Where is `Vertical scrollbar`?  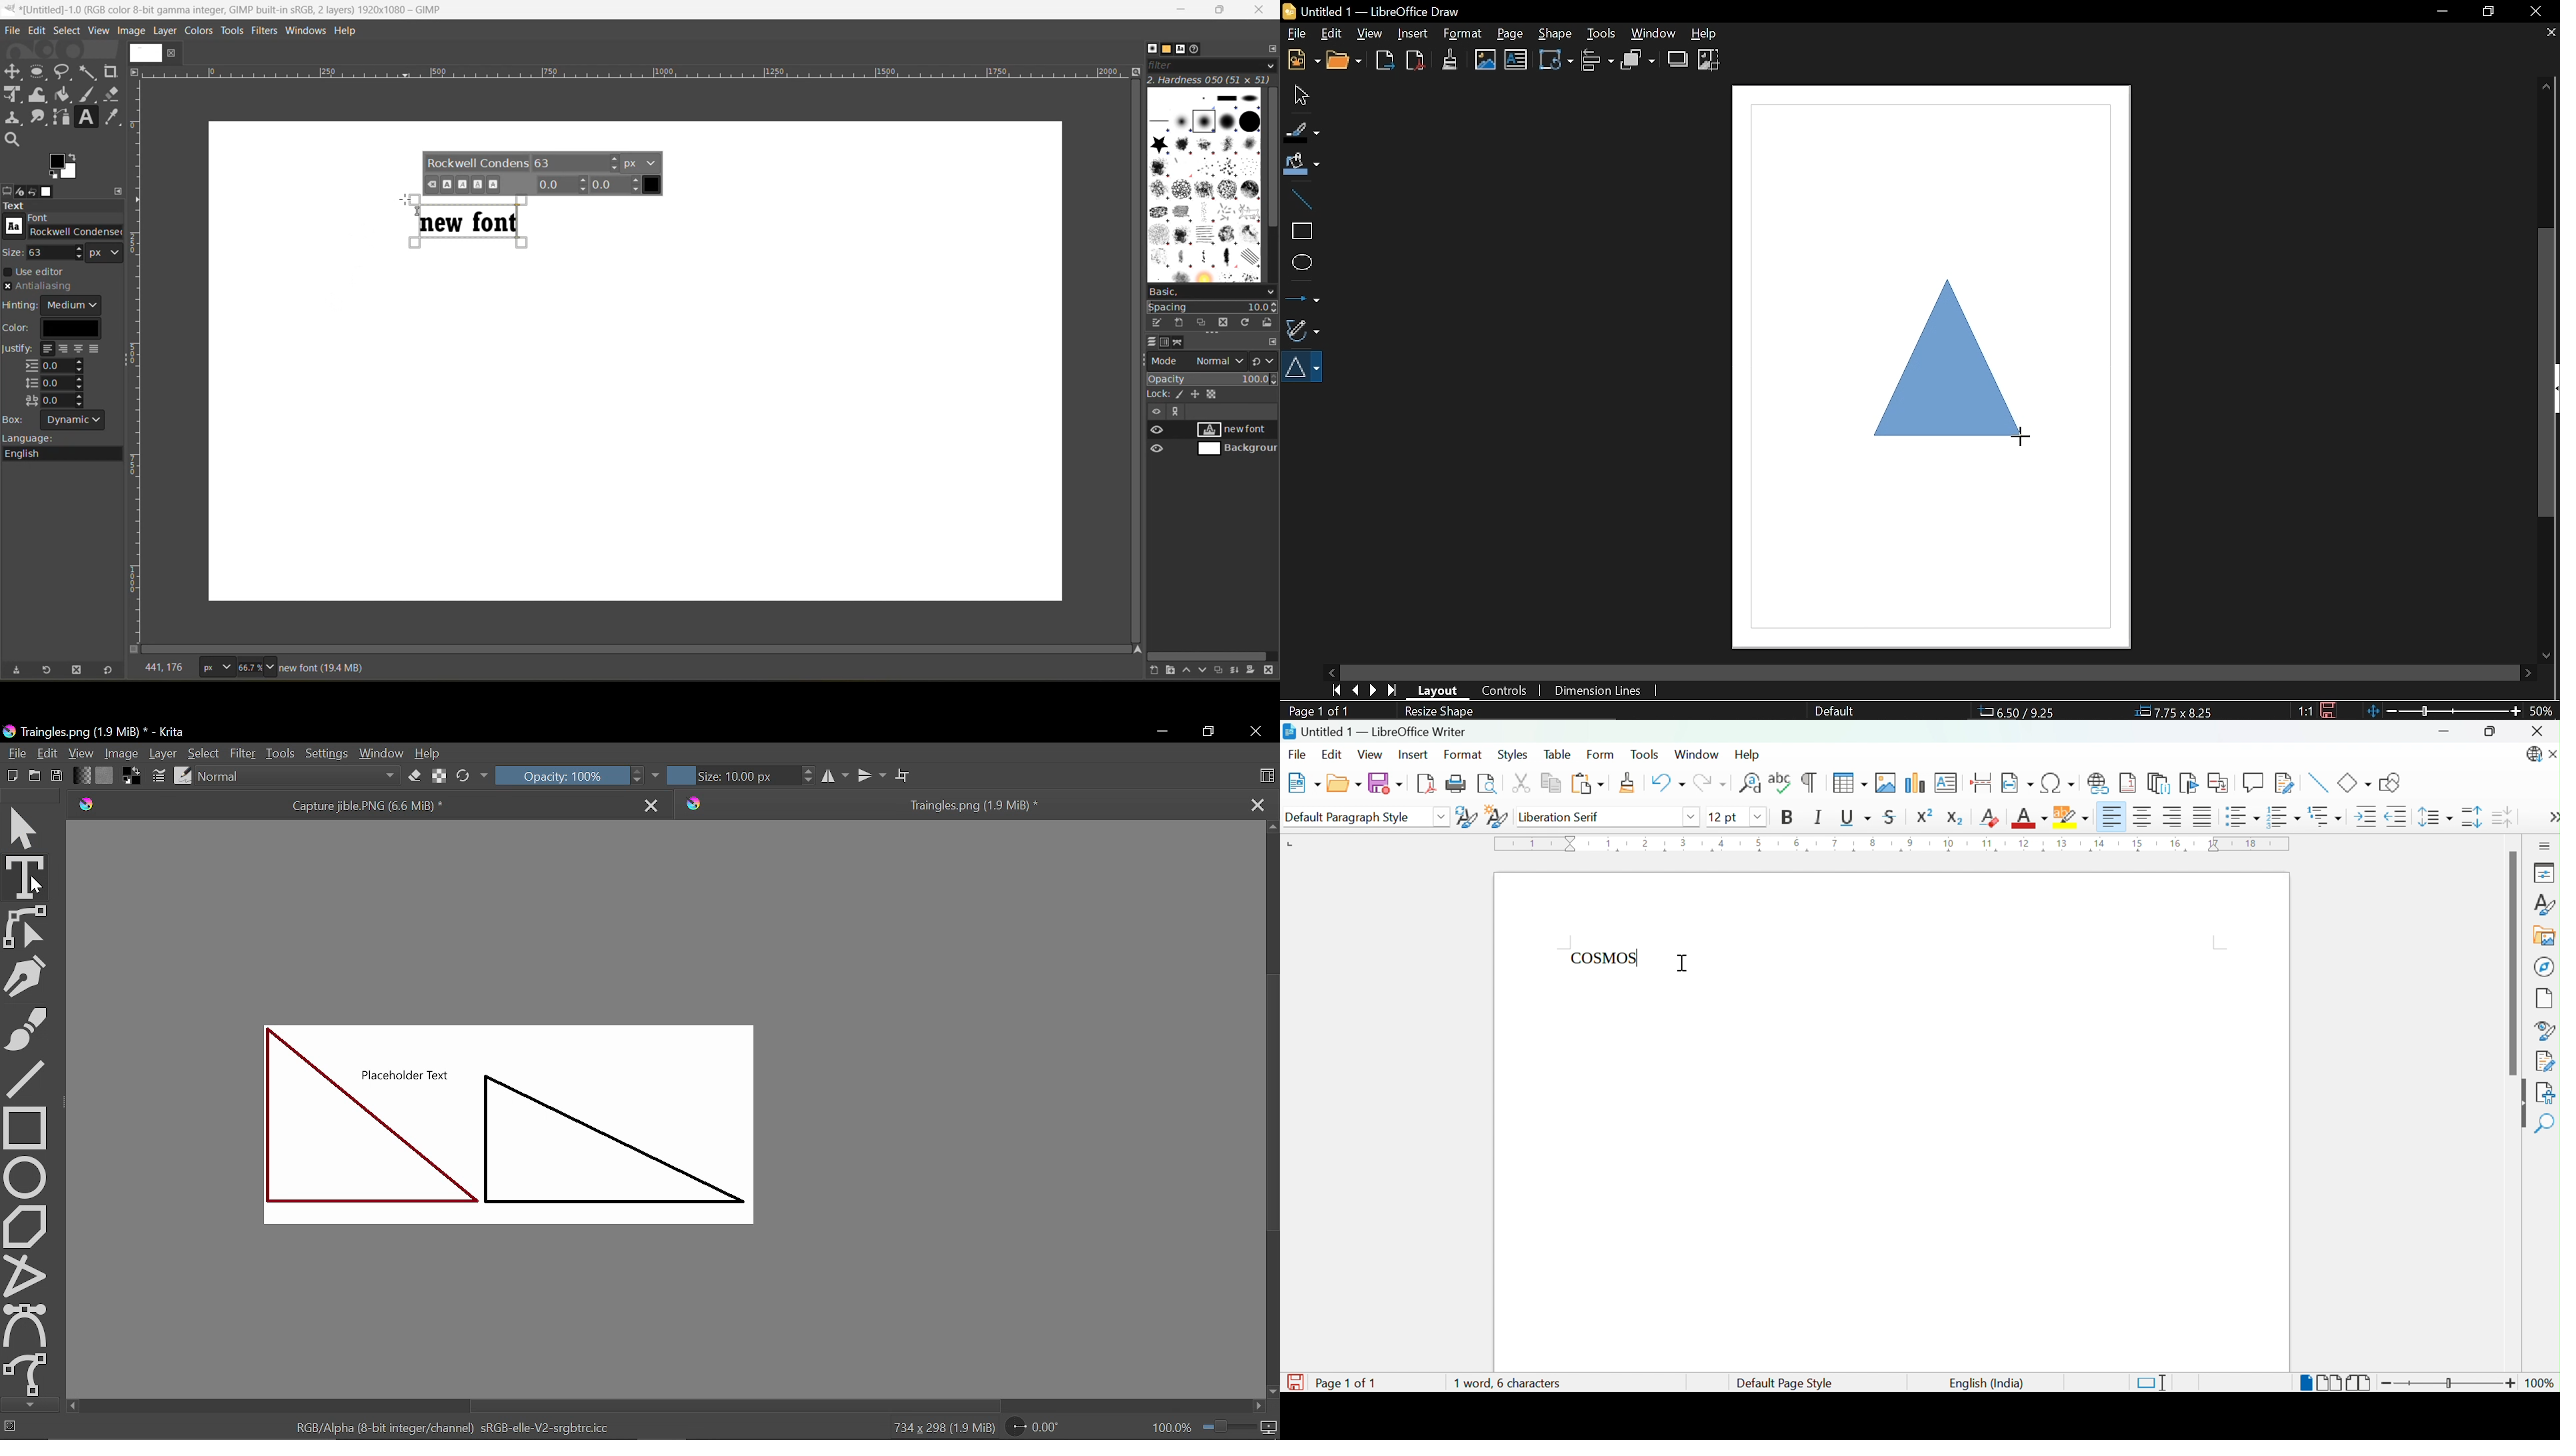
Vertical scrollbar is located at coordinates (2549, 373).